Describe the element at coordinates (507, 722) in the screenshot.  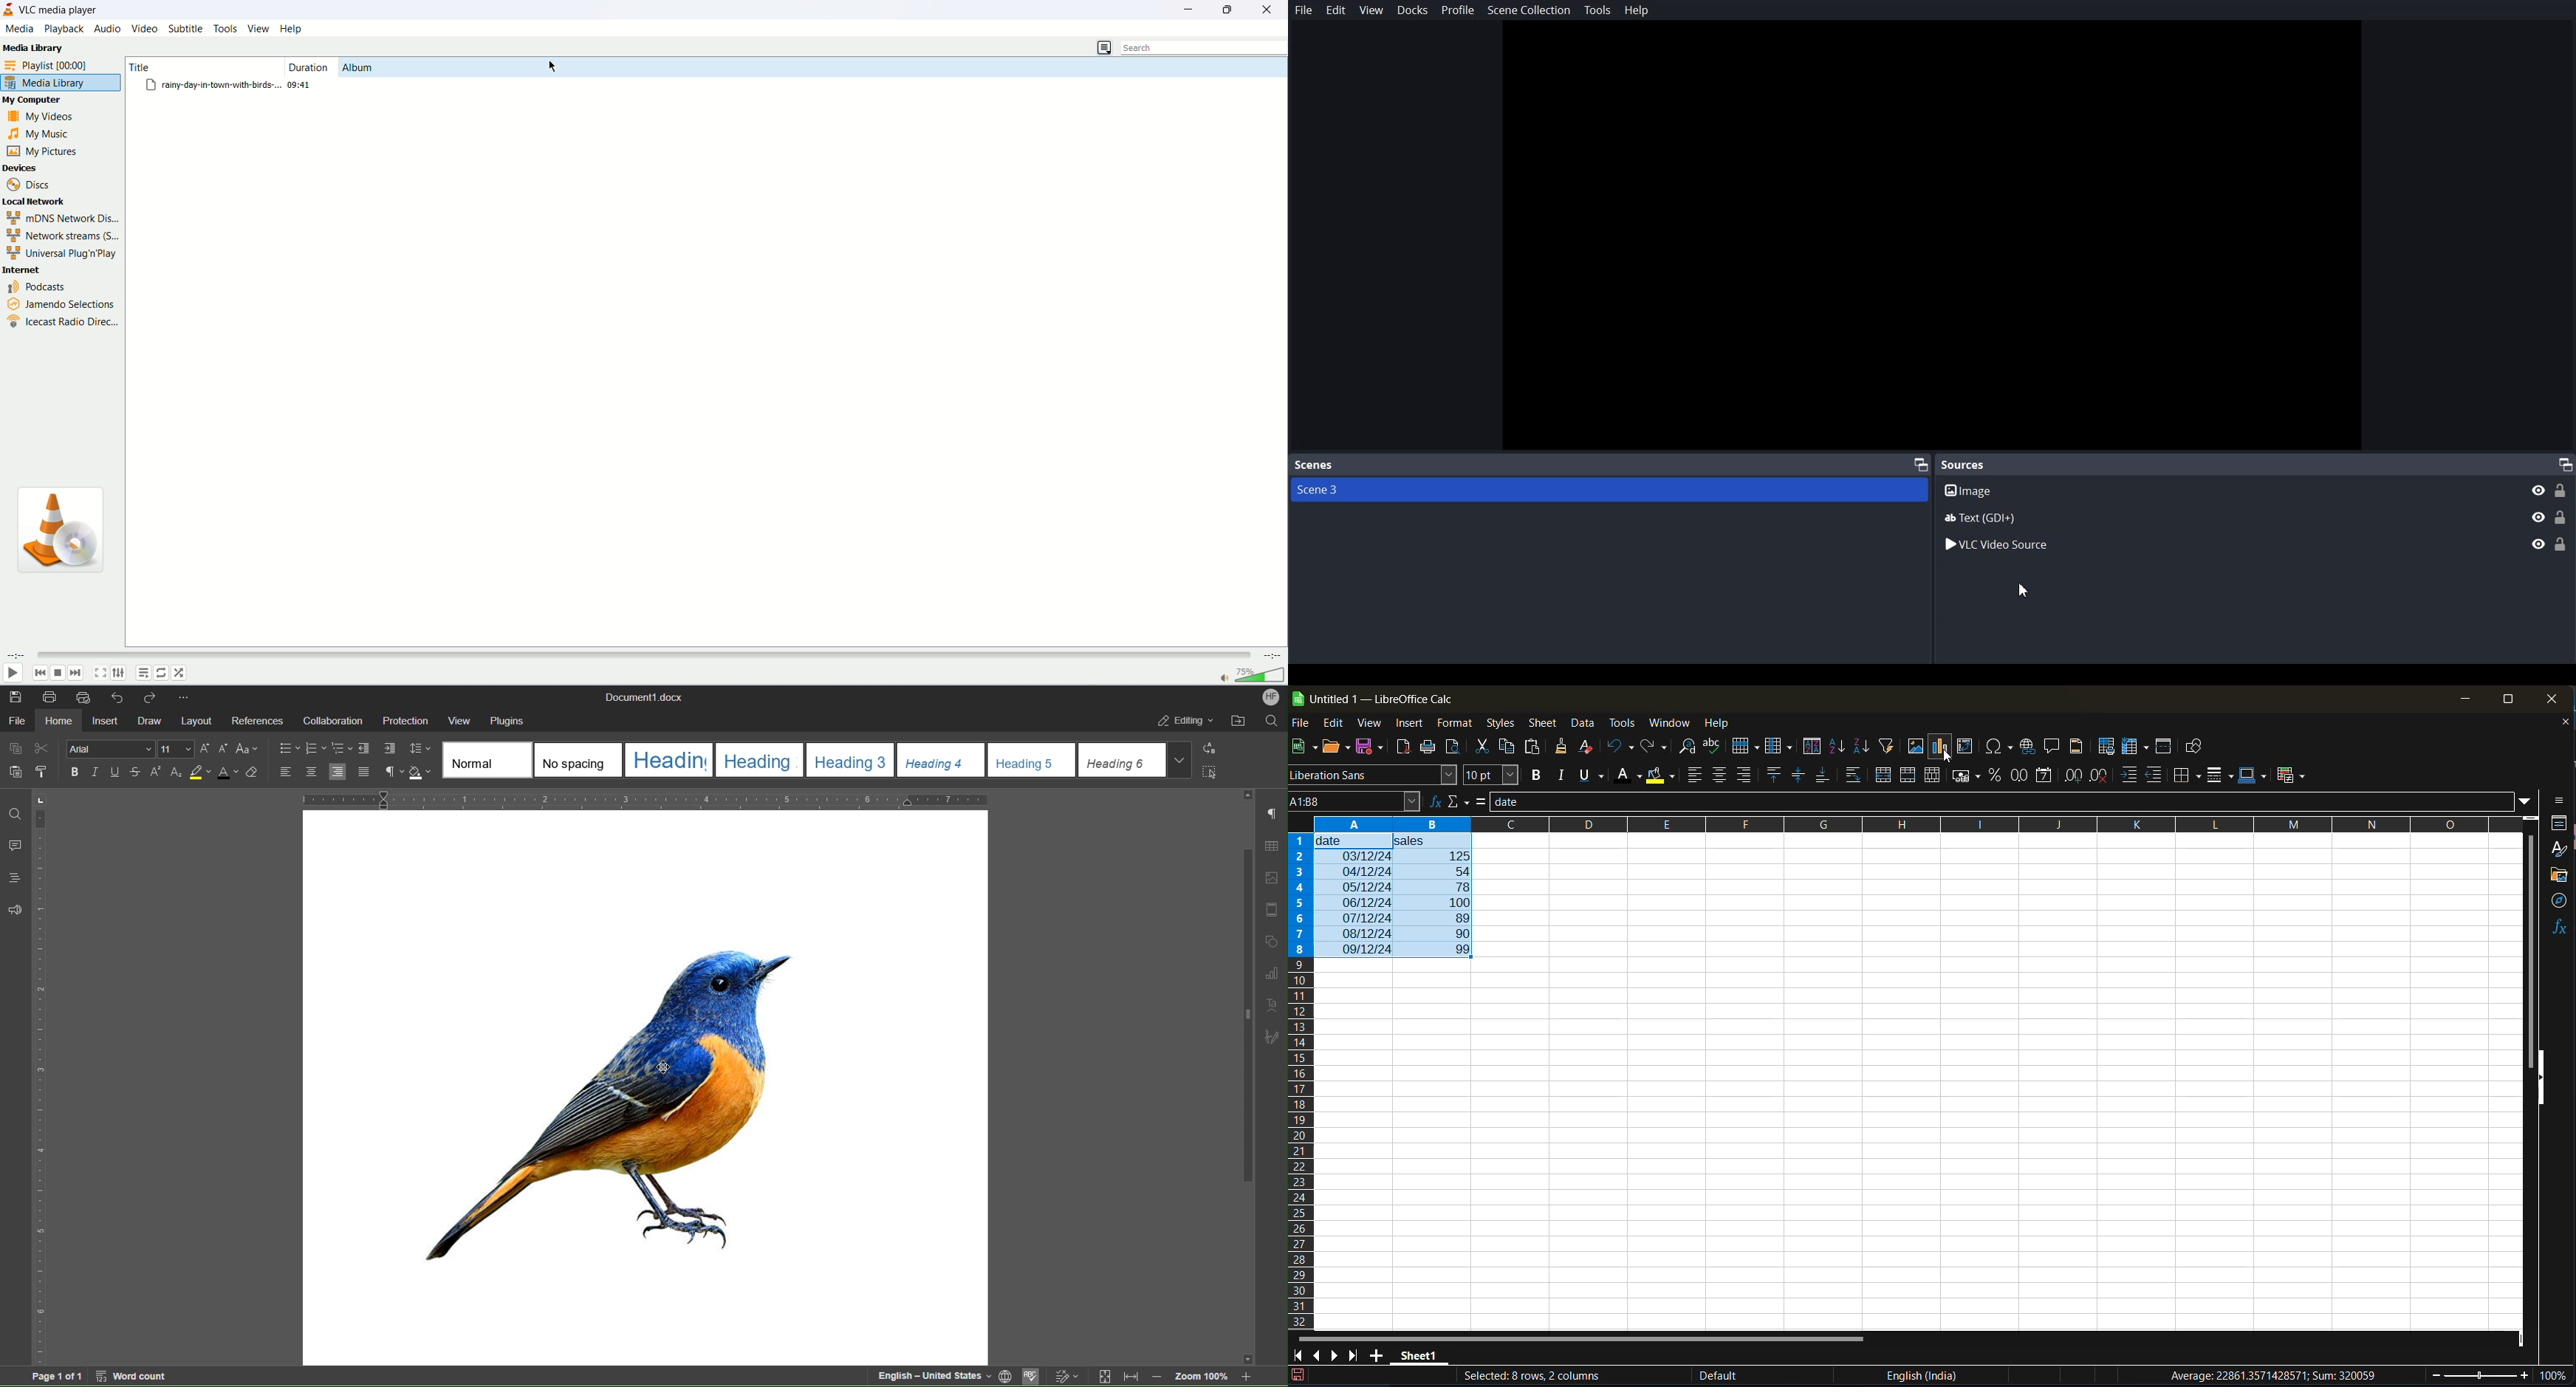
I see `Plugins` at that location.